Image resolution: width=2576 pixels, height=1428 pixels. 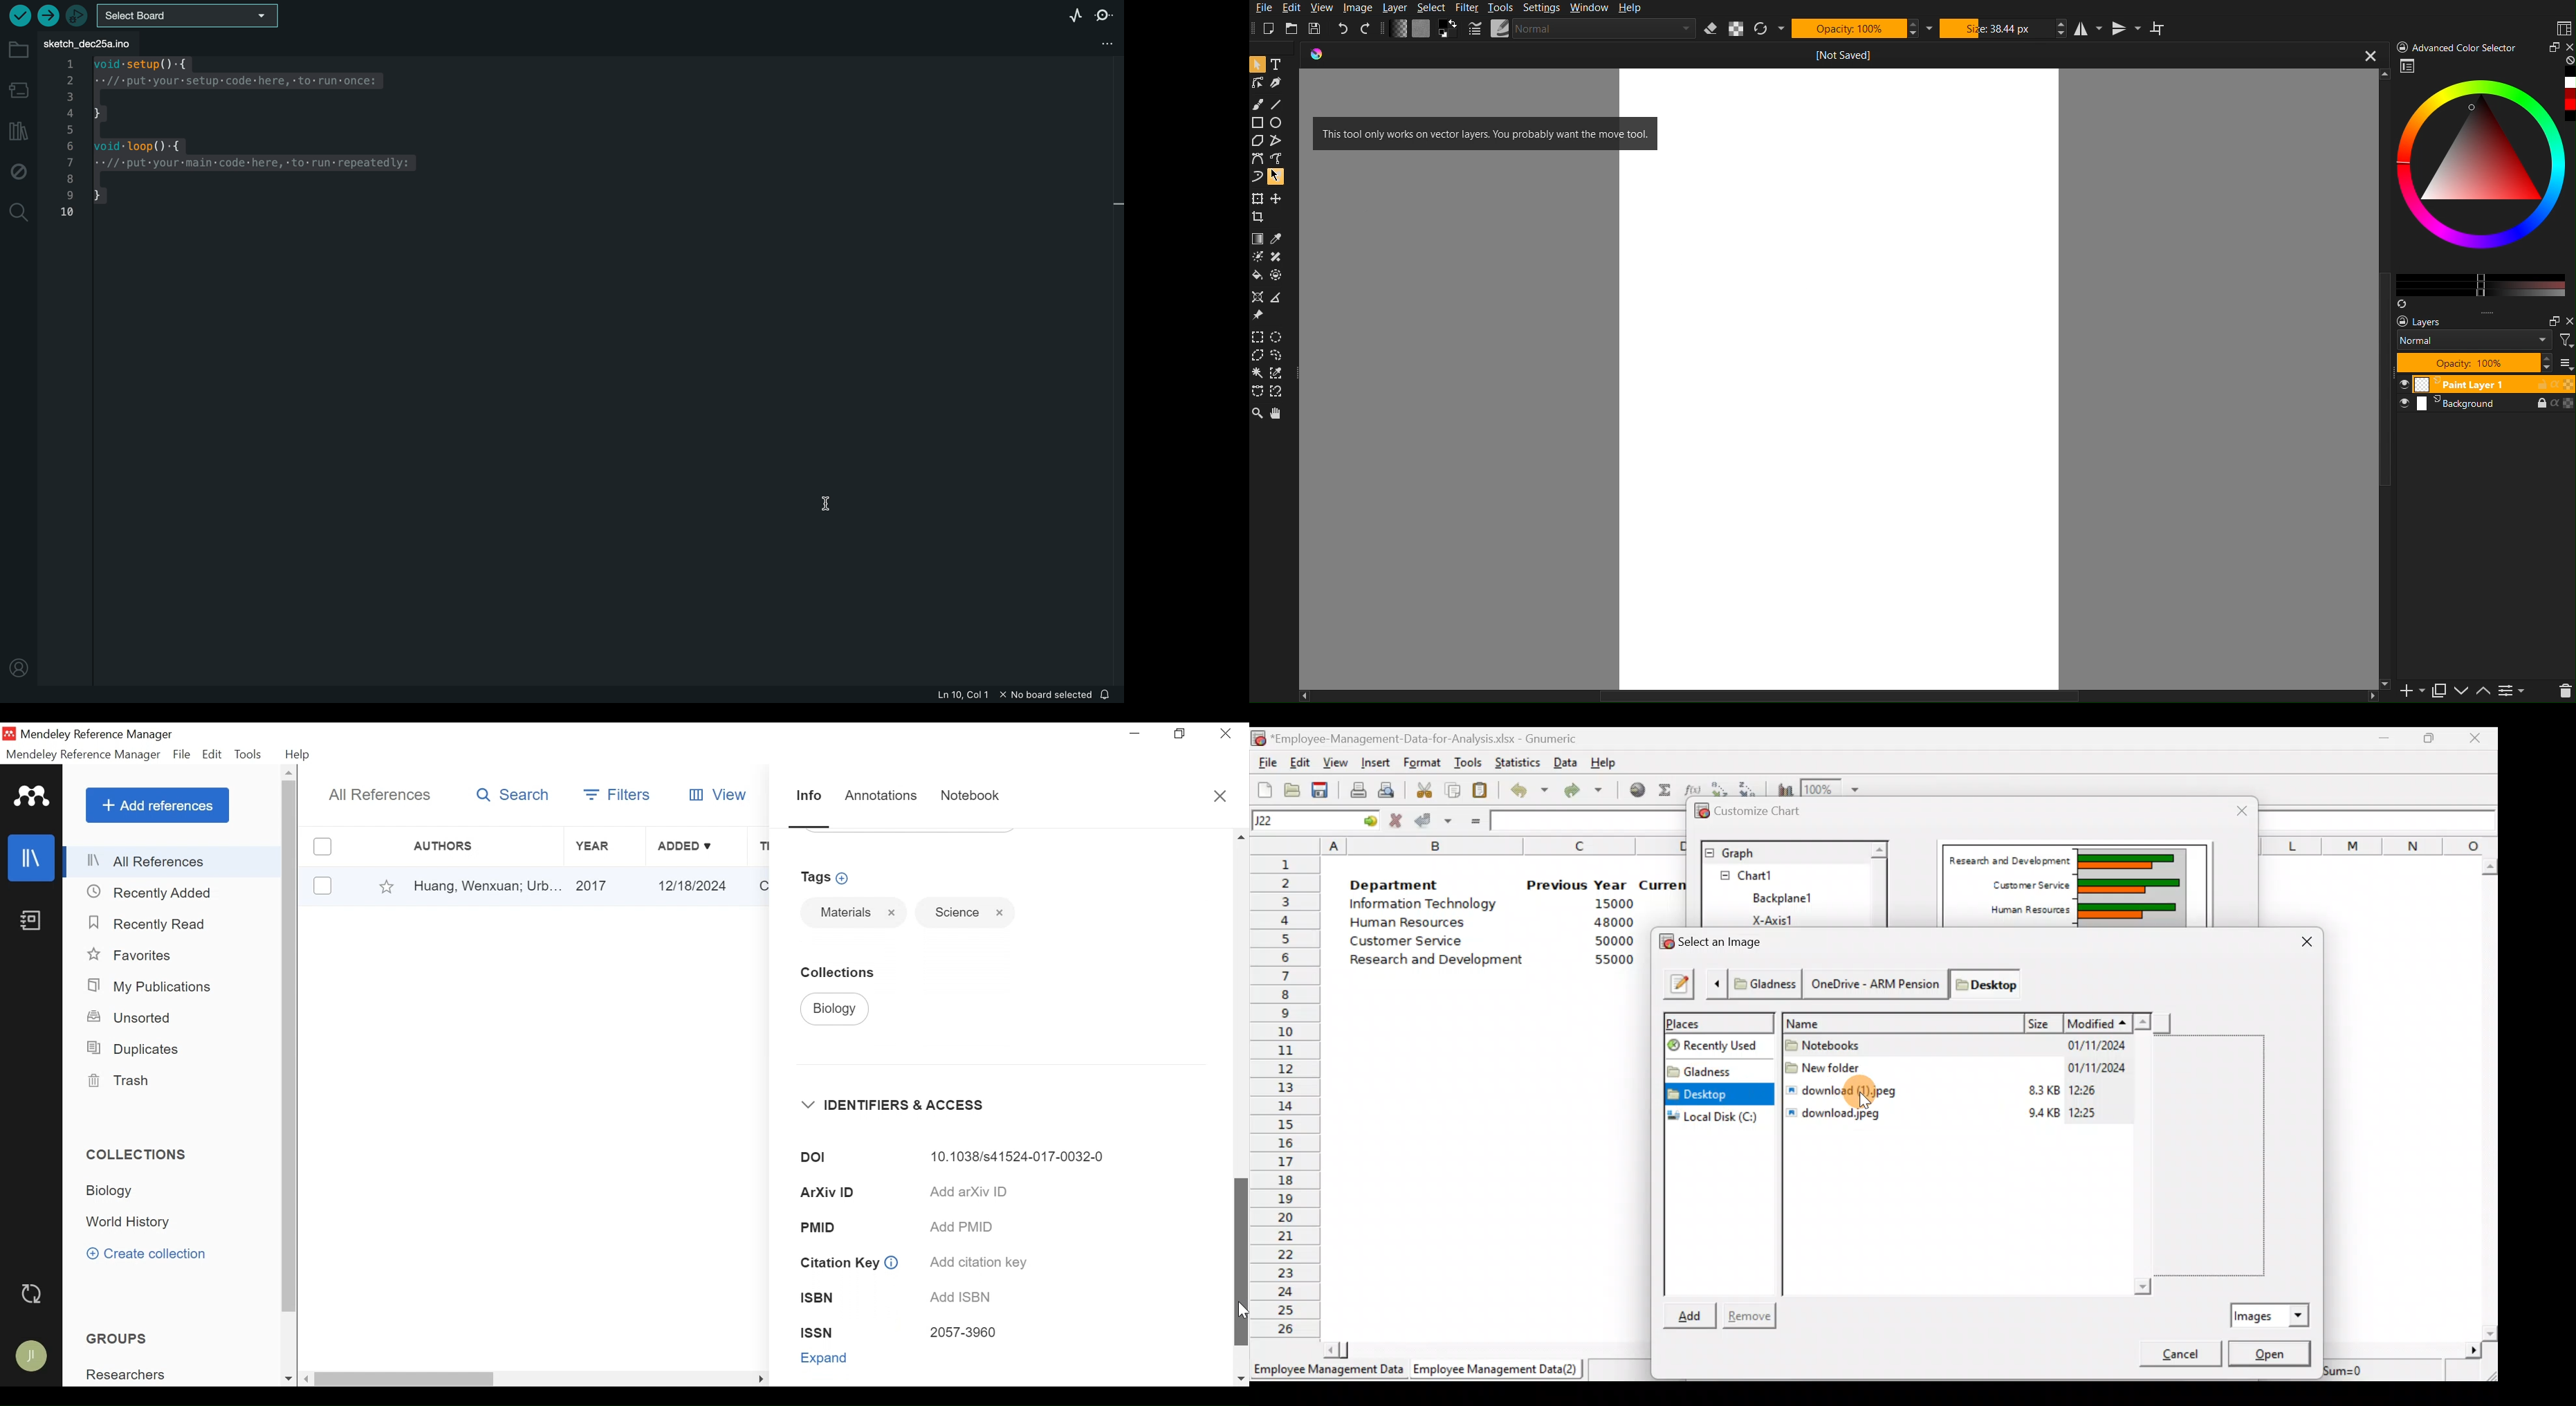 I want to click on Add ISBN, so click(x=964, y=1298).